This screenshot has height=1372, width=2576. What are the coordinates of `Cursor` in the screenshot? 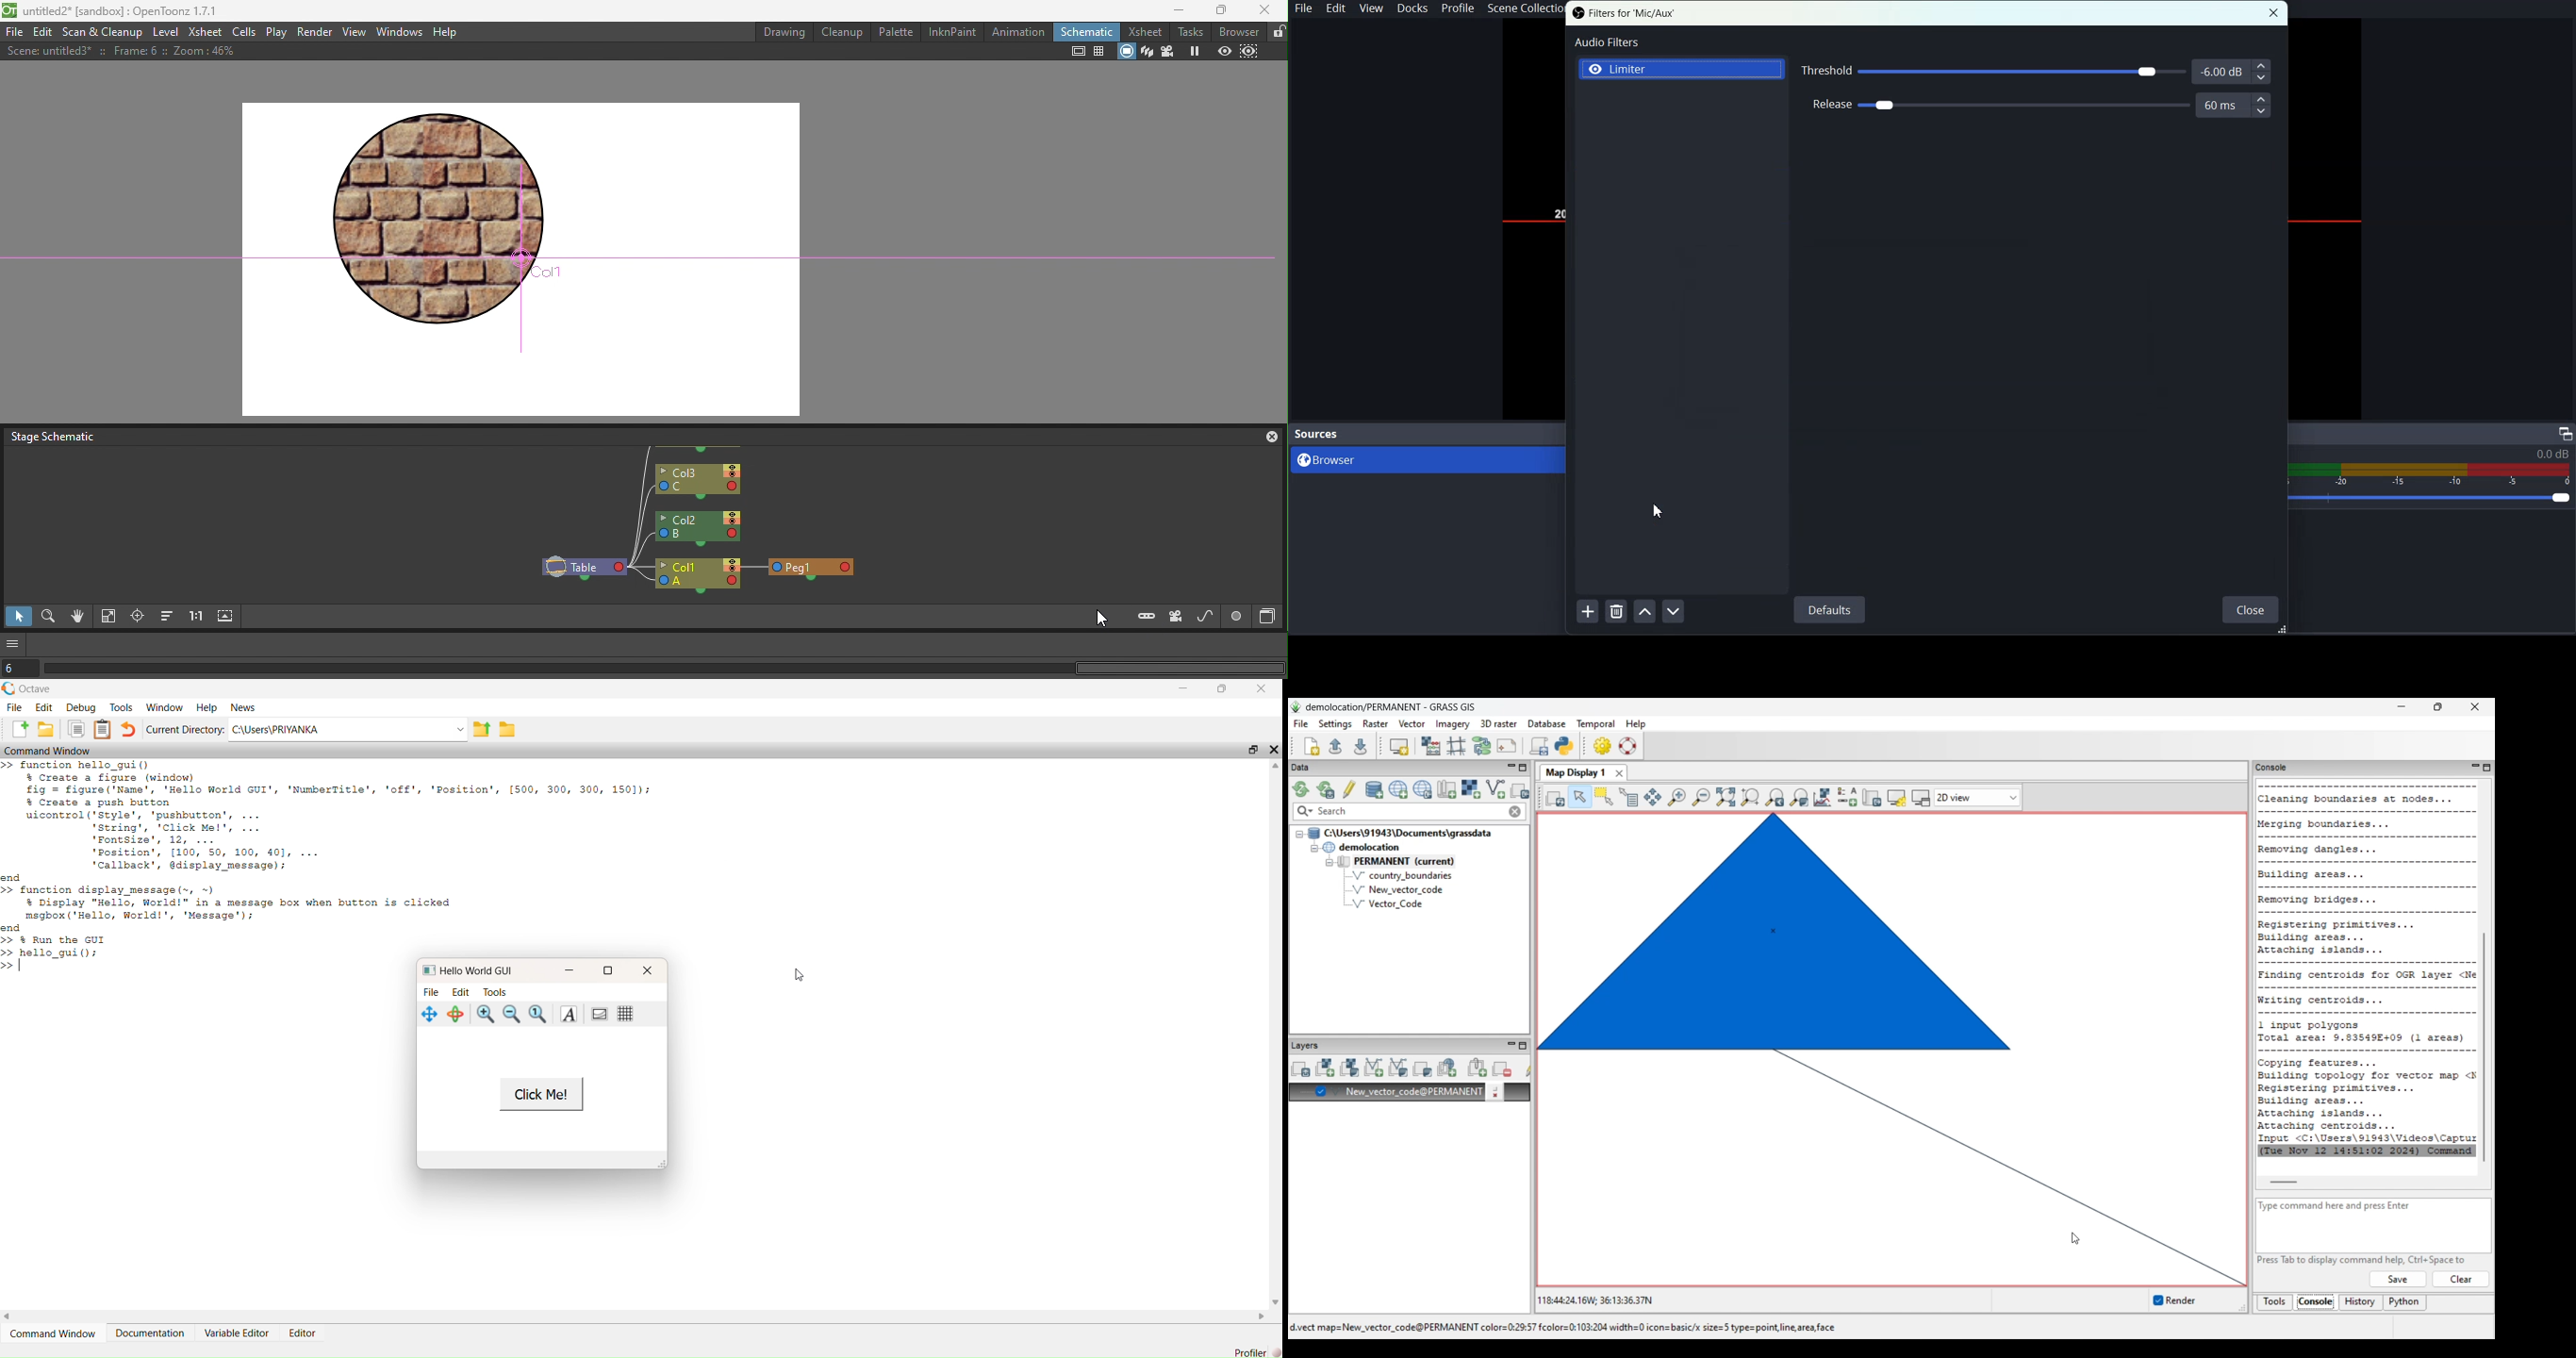 It's located at (1659, 512).